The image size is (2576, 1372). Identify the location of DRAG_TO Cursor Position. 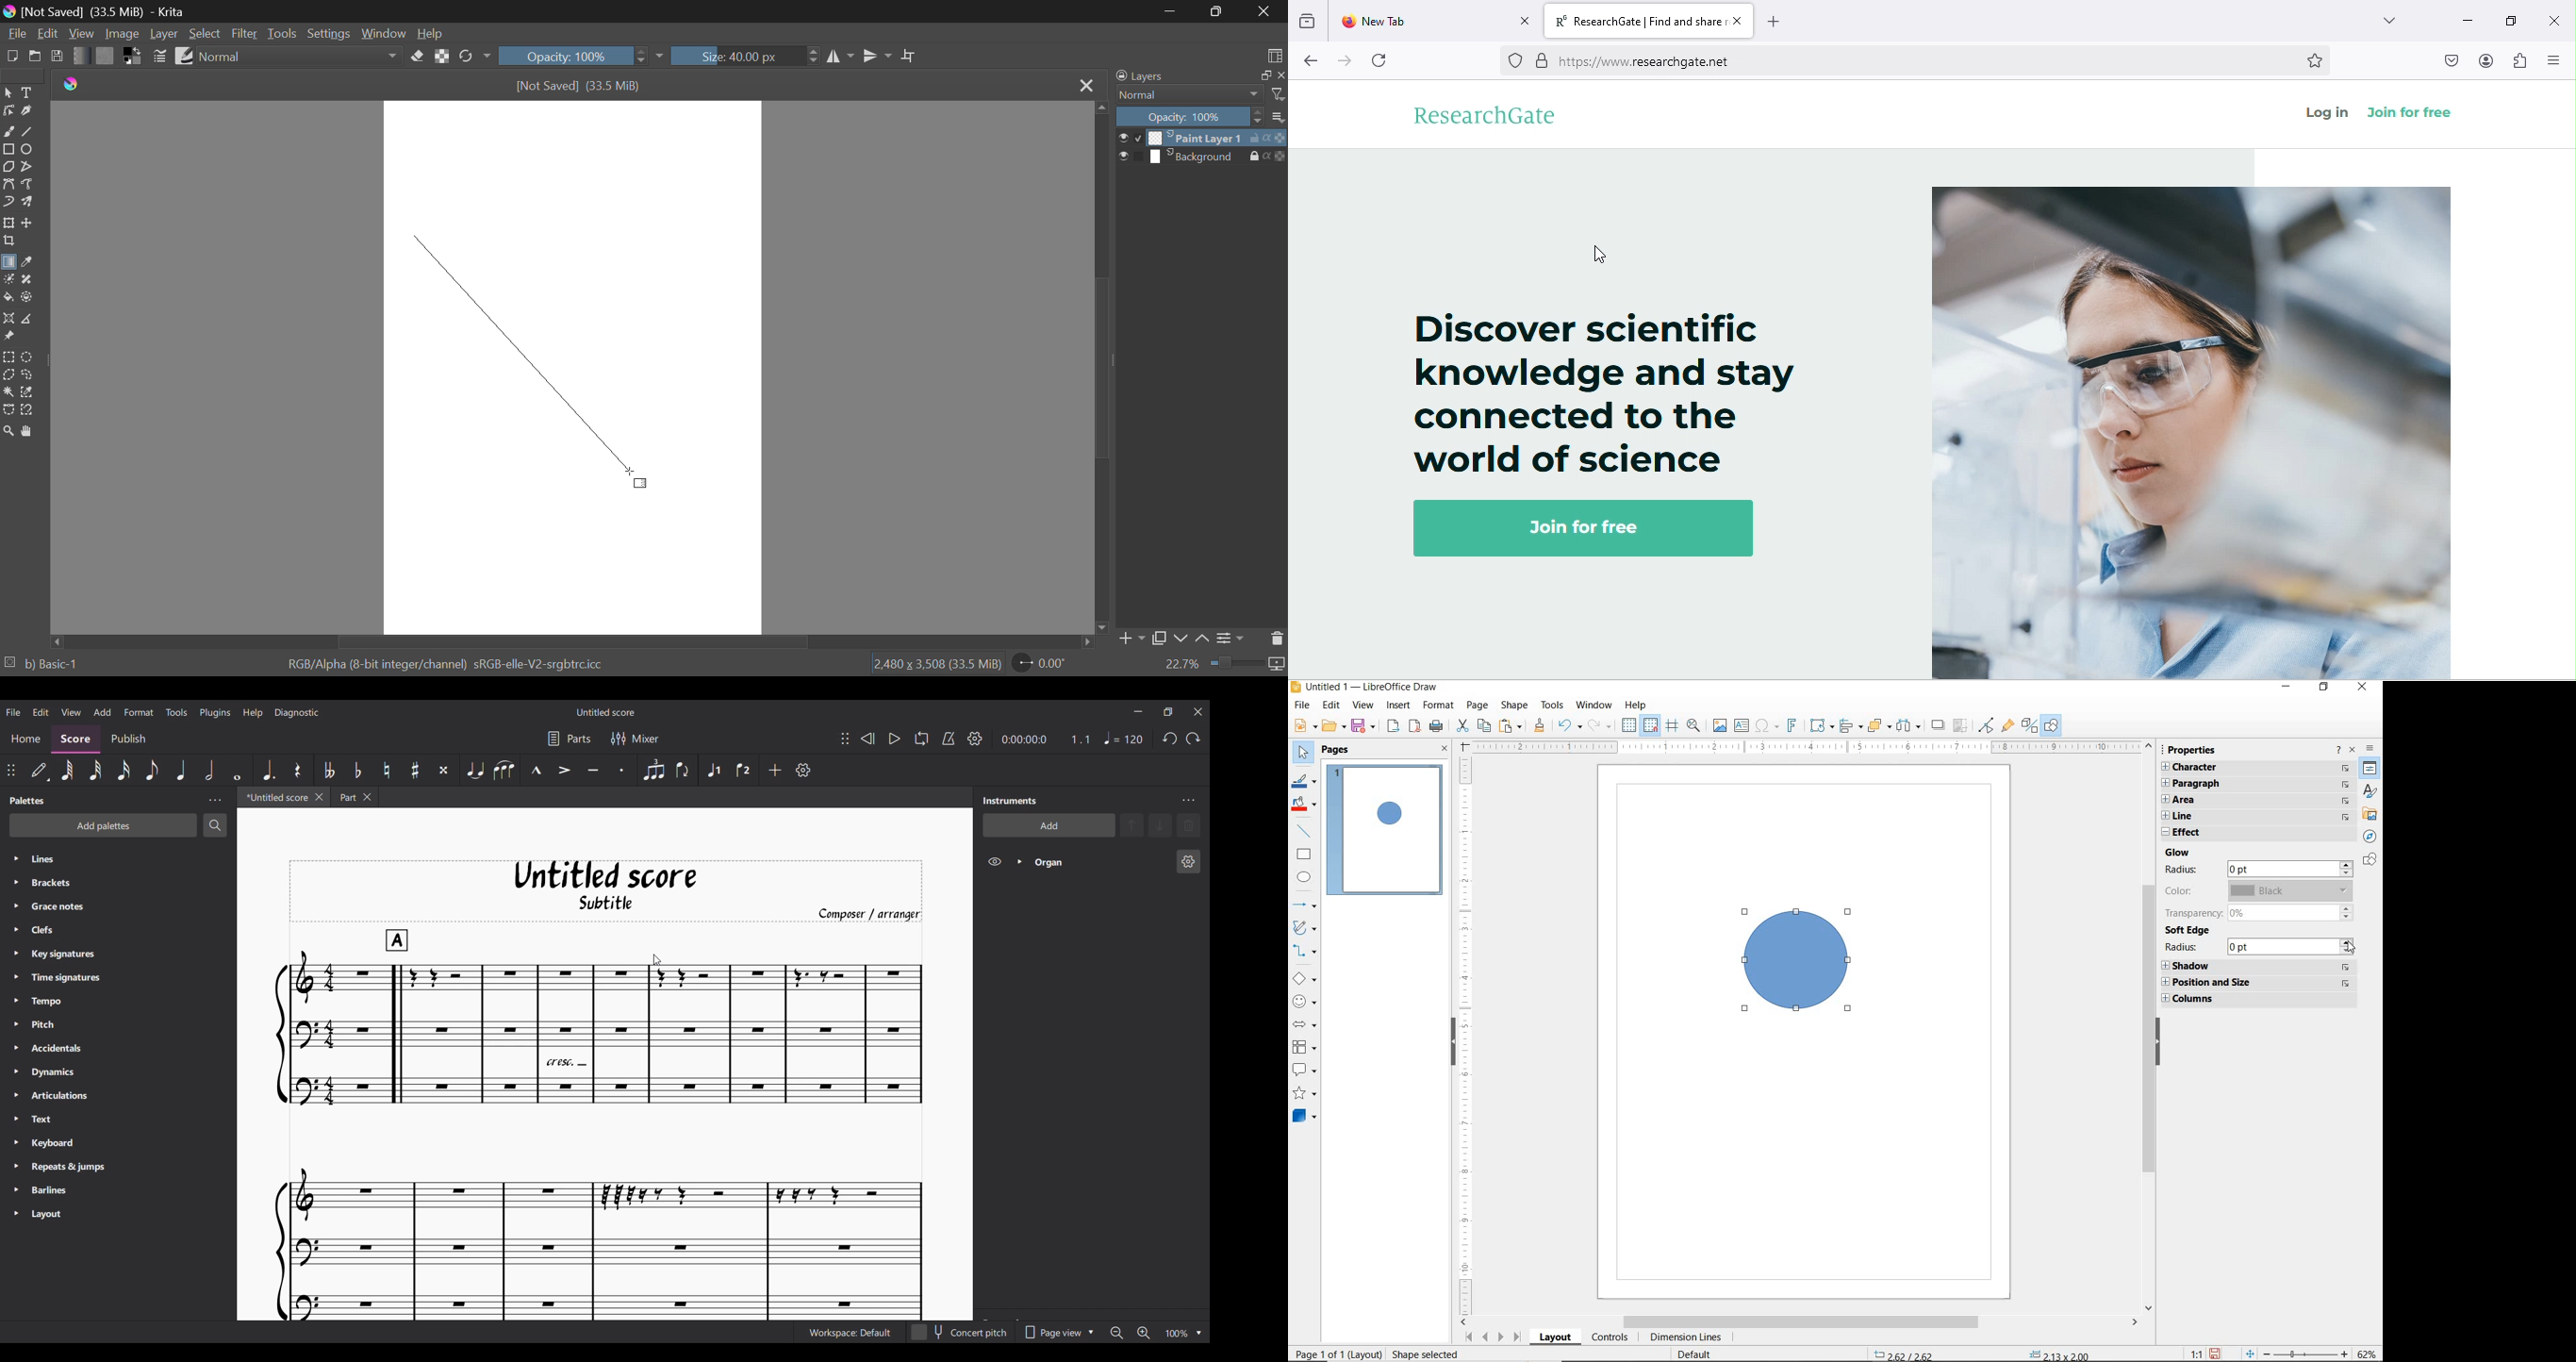
(648, 481).